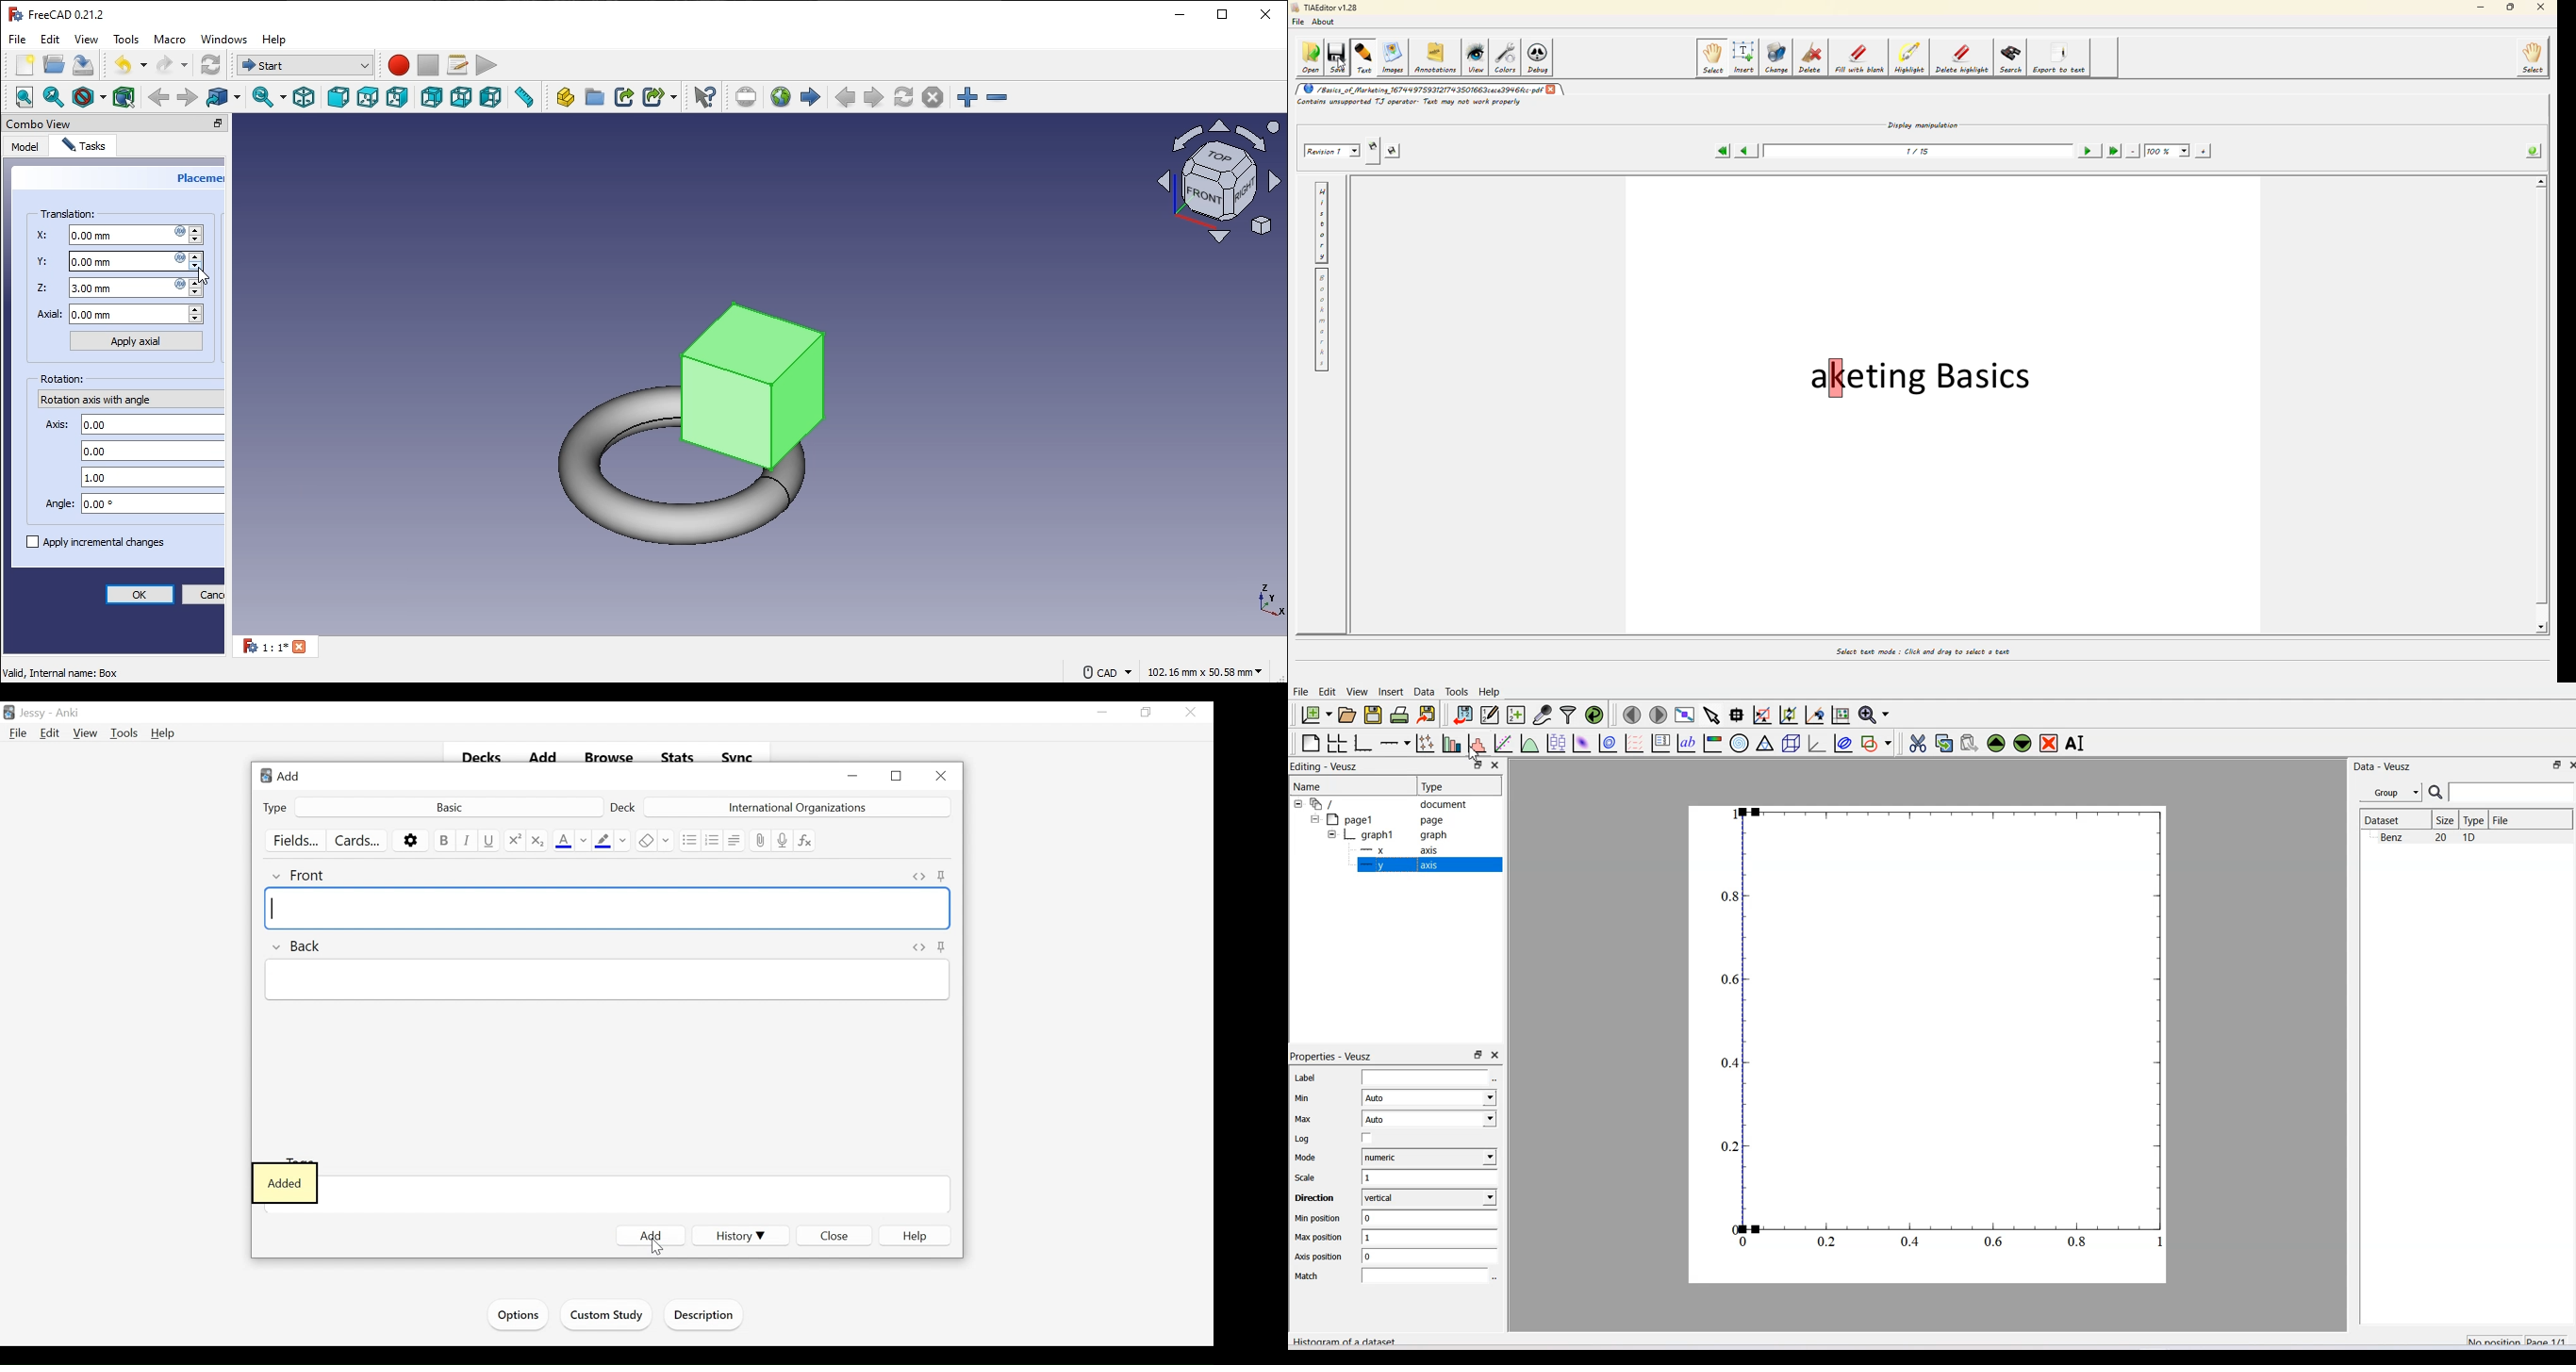  What do you see at coordinates (96, 543) in the screenshot?
I see `apply incremental changes` at bounding box center [96, 543].